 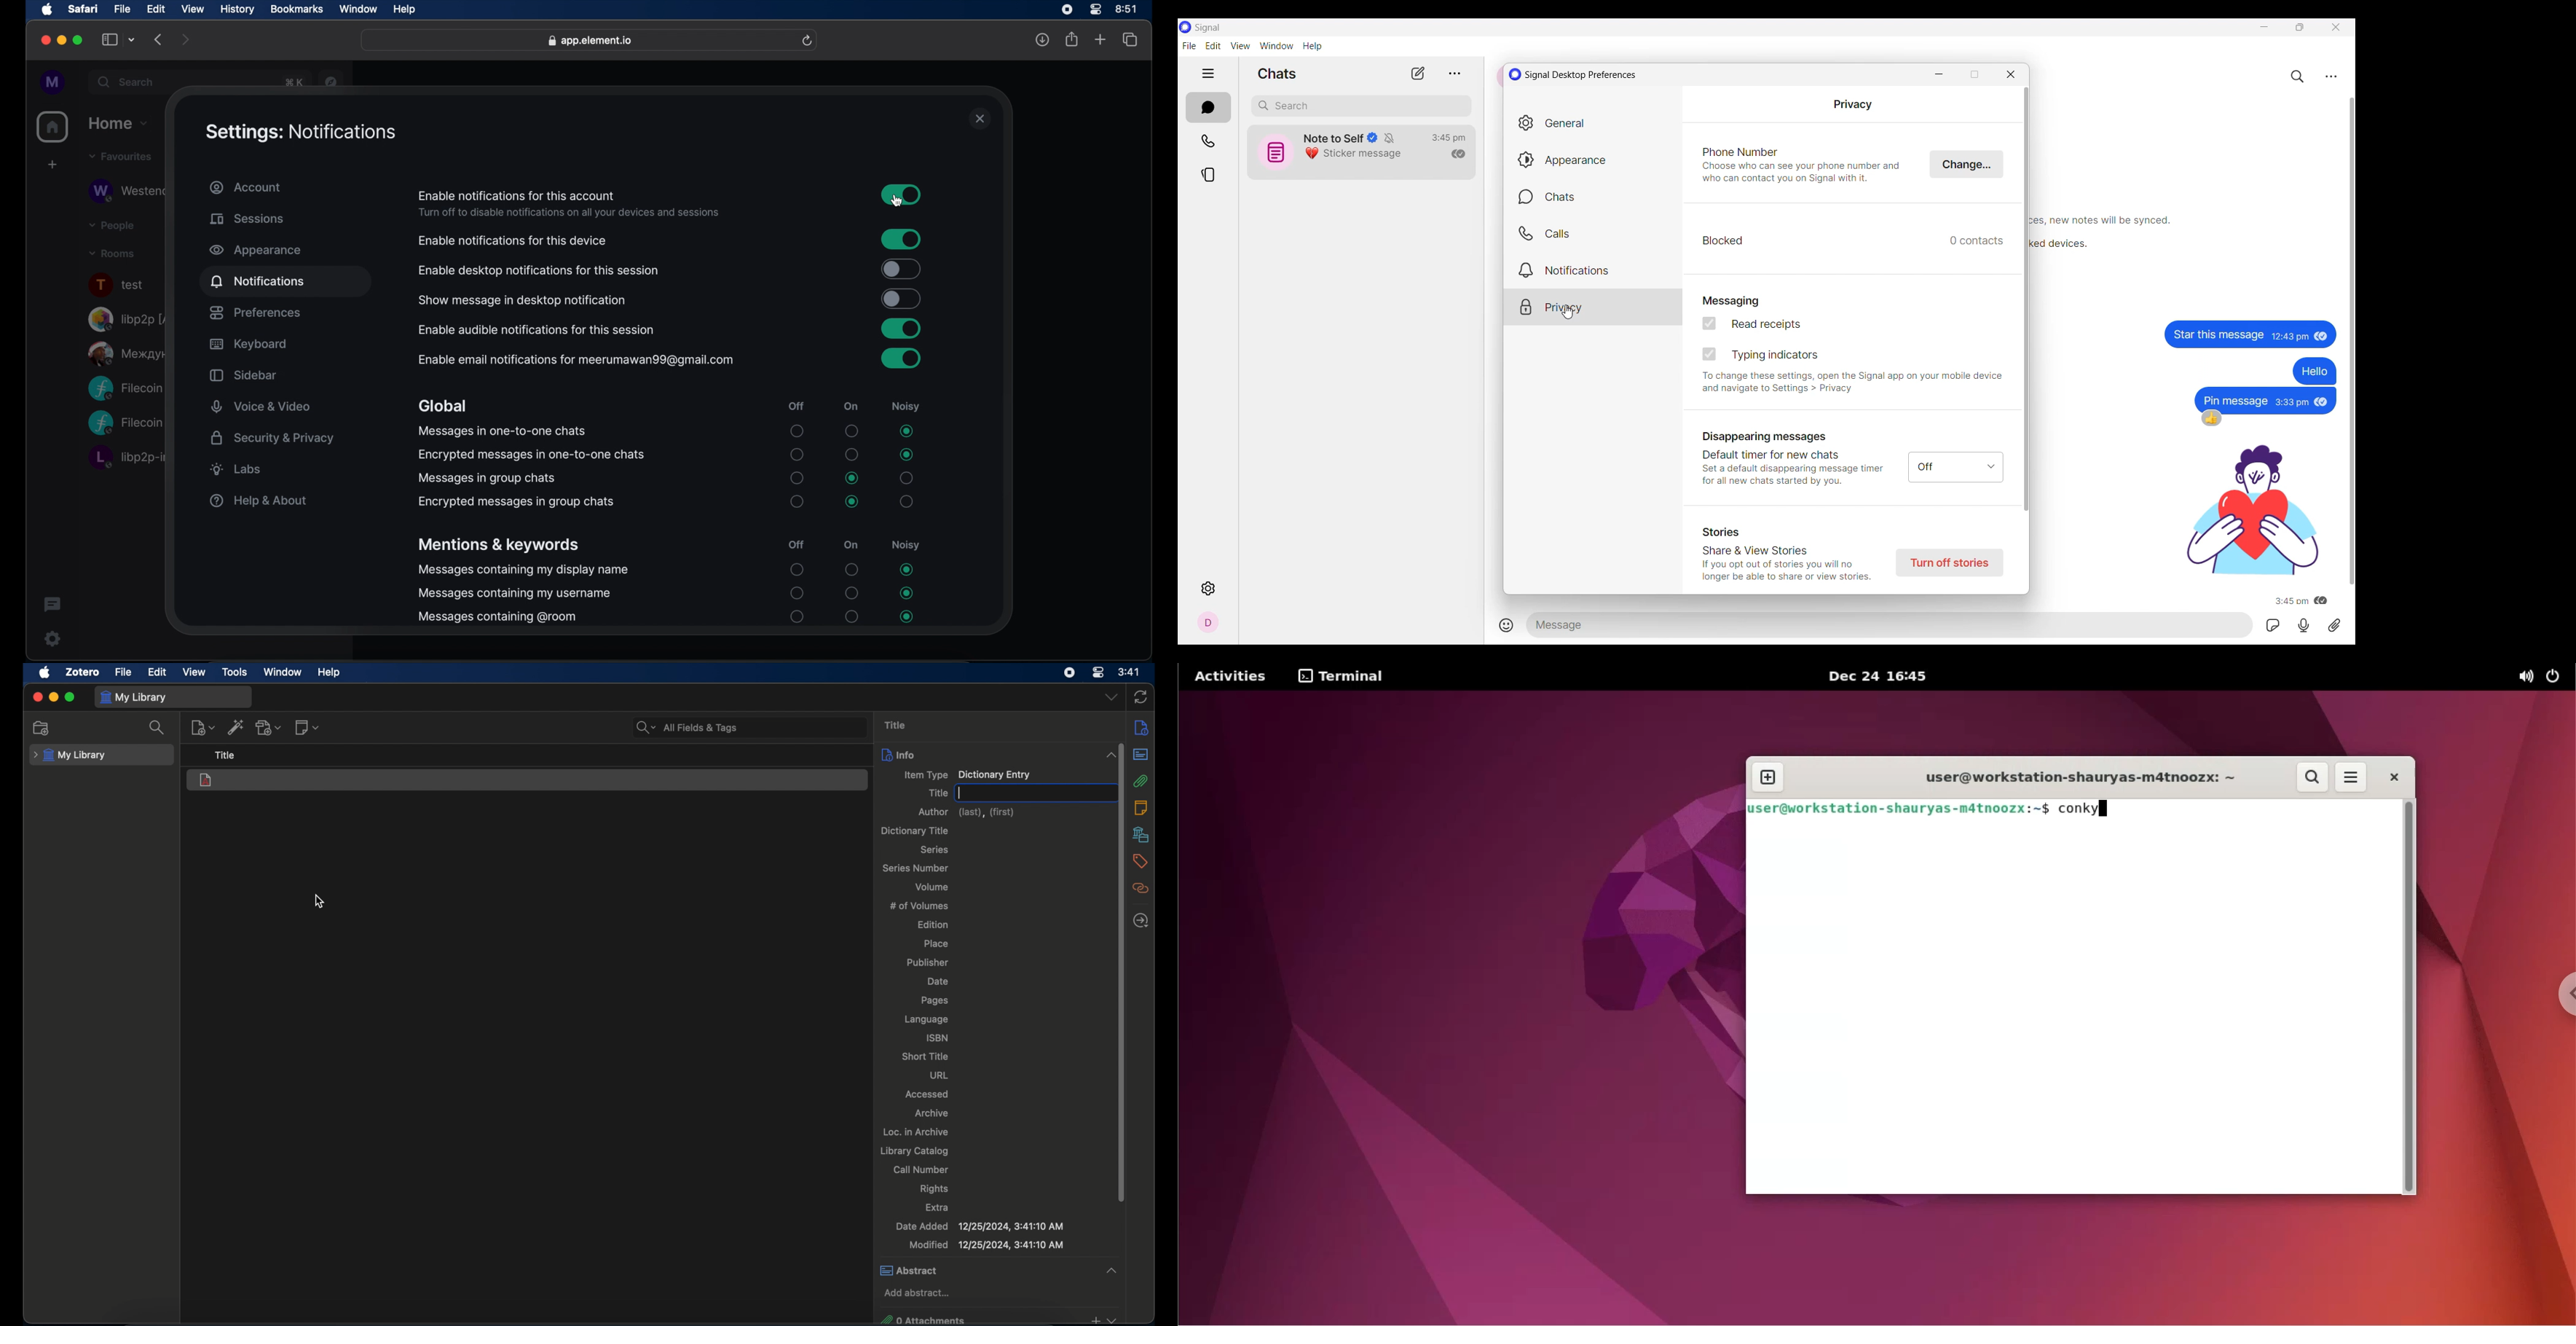 What do you see at coordinates (524, 570) in the screenshot?
I see `messages containing my display name` at bounding box center [524, 570].